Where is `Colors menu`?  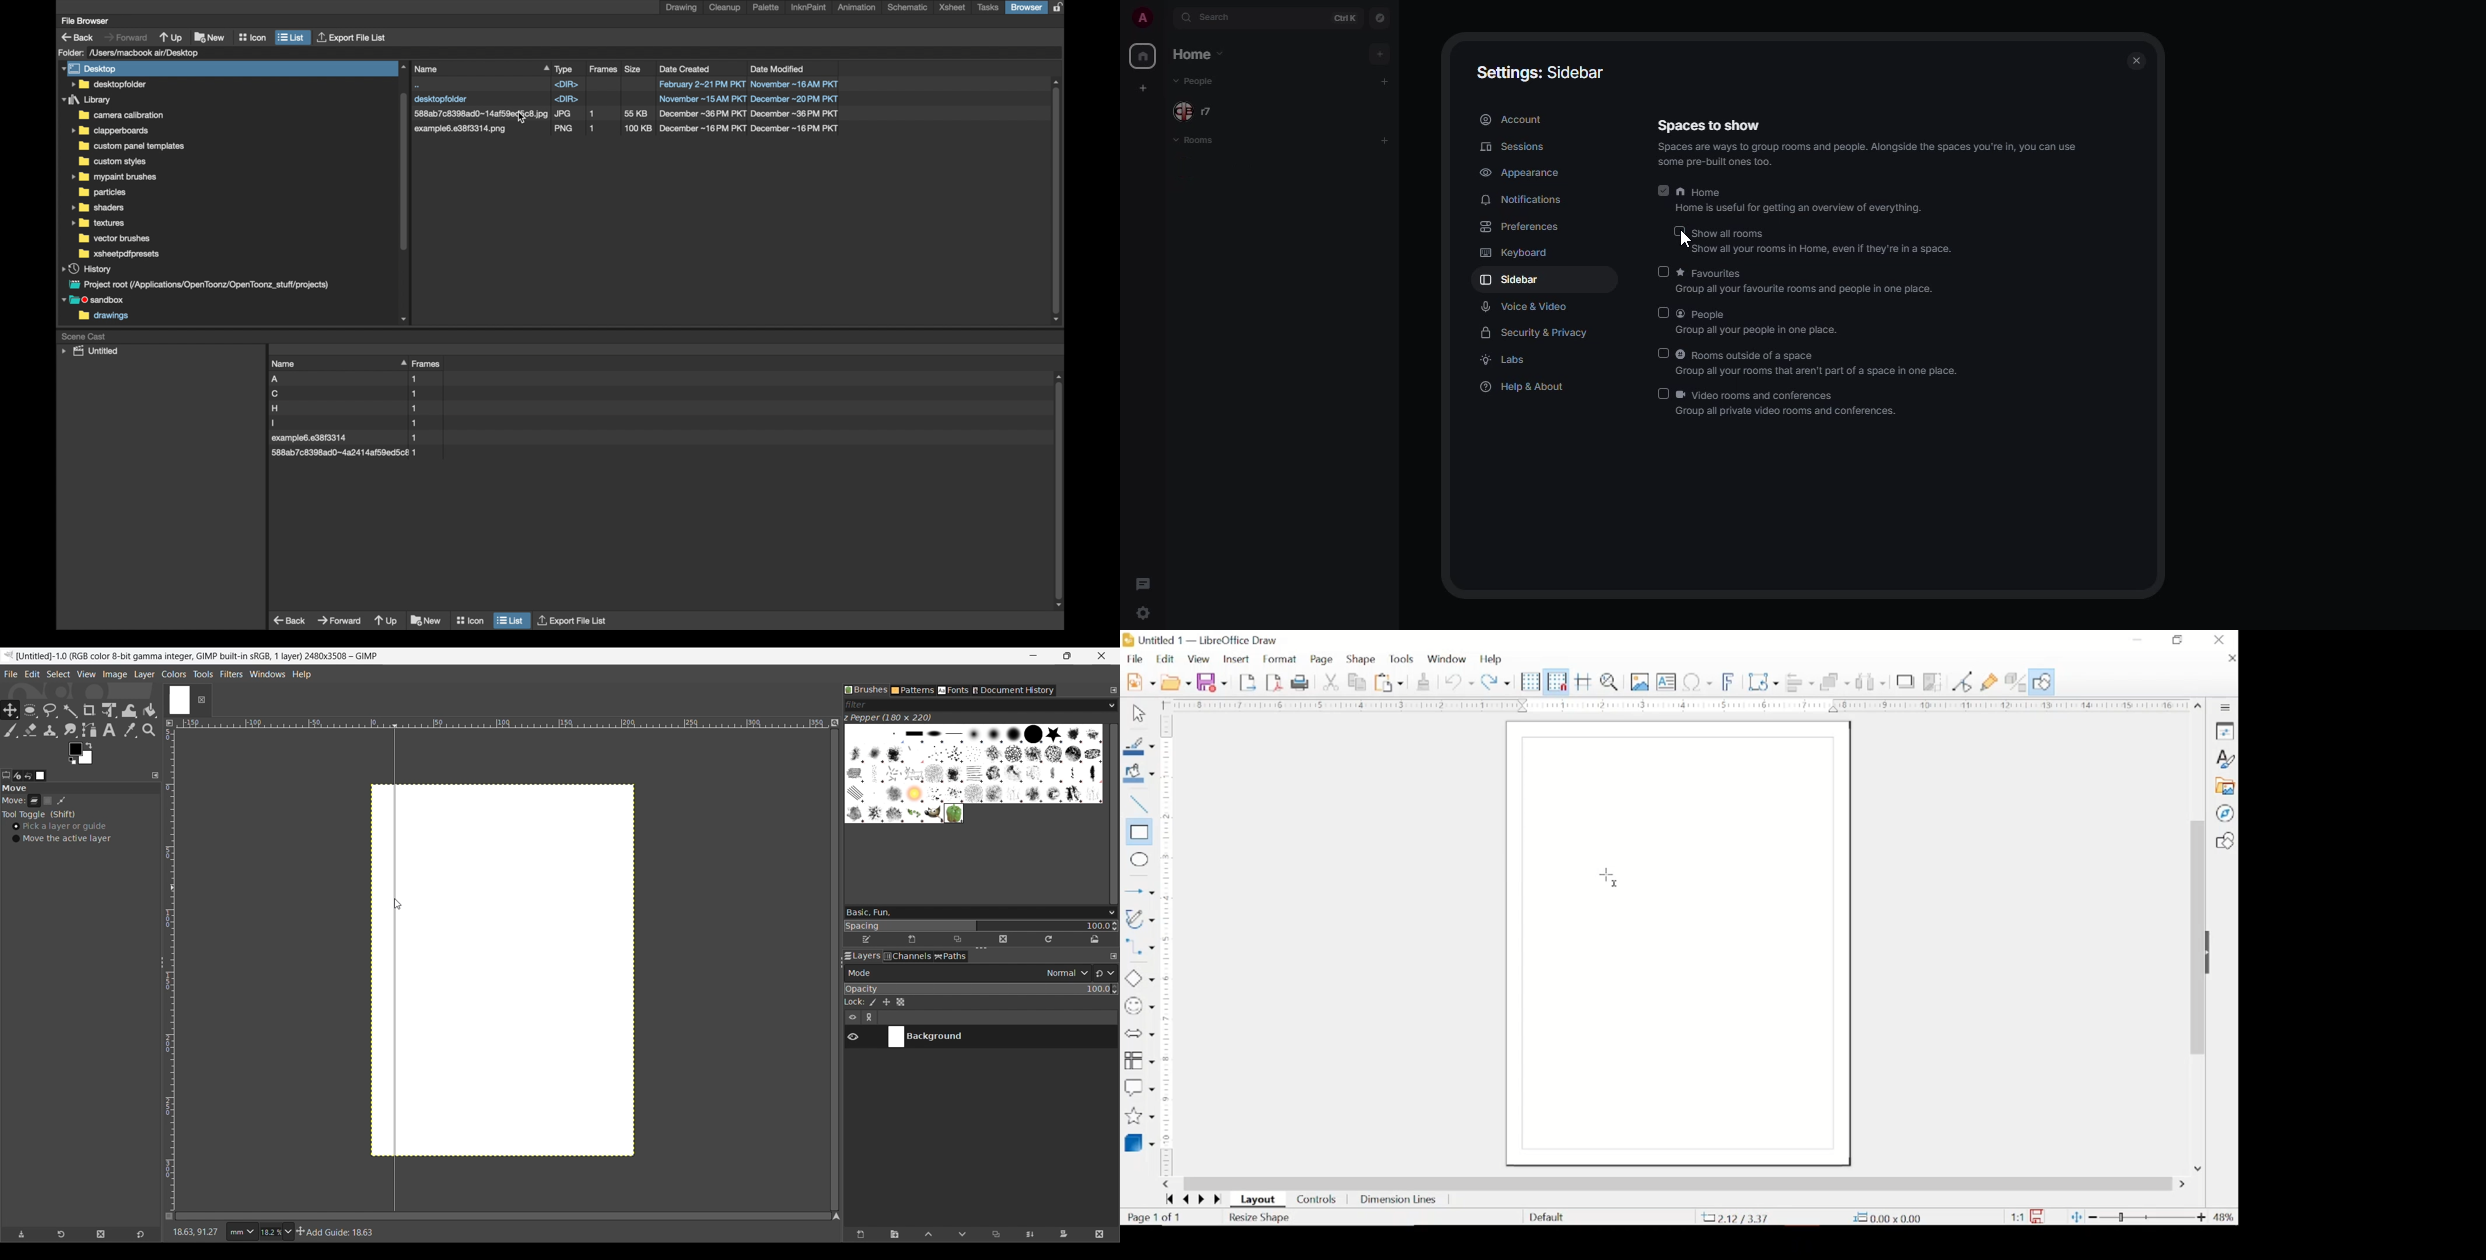
Colors menu is located at coordinates (174, 674).